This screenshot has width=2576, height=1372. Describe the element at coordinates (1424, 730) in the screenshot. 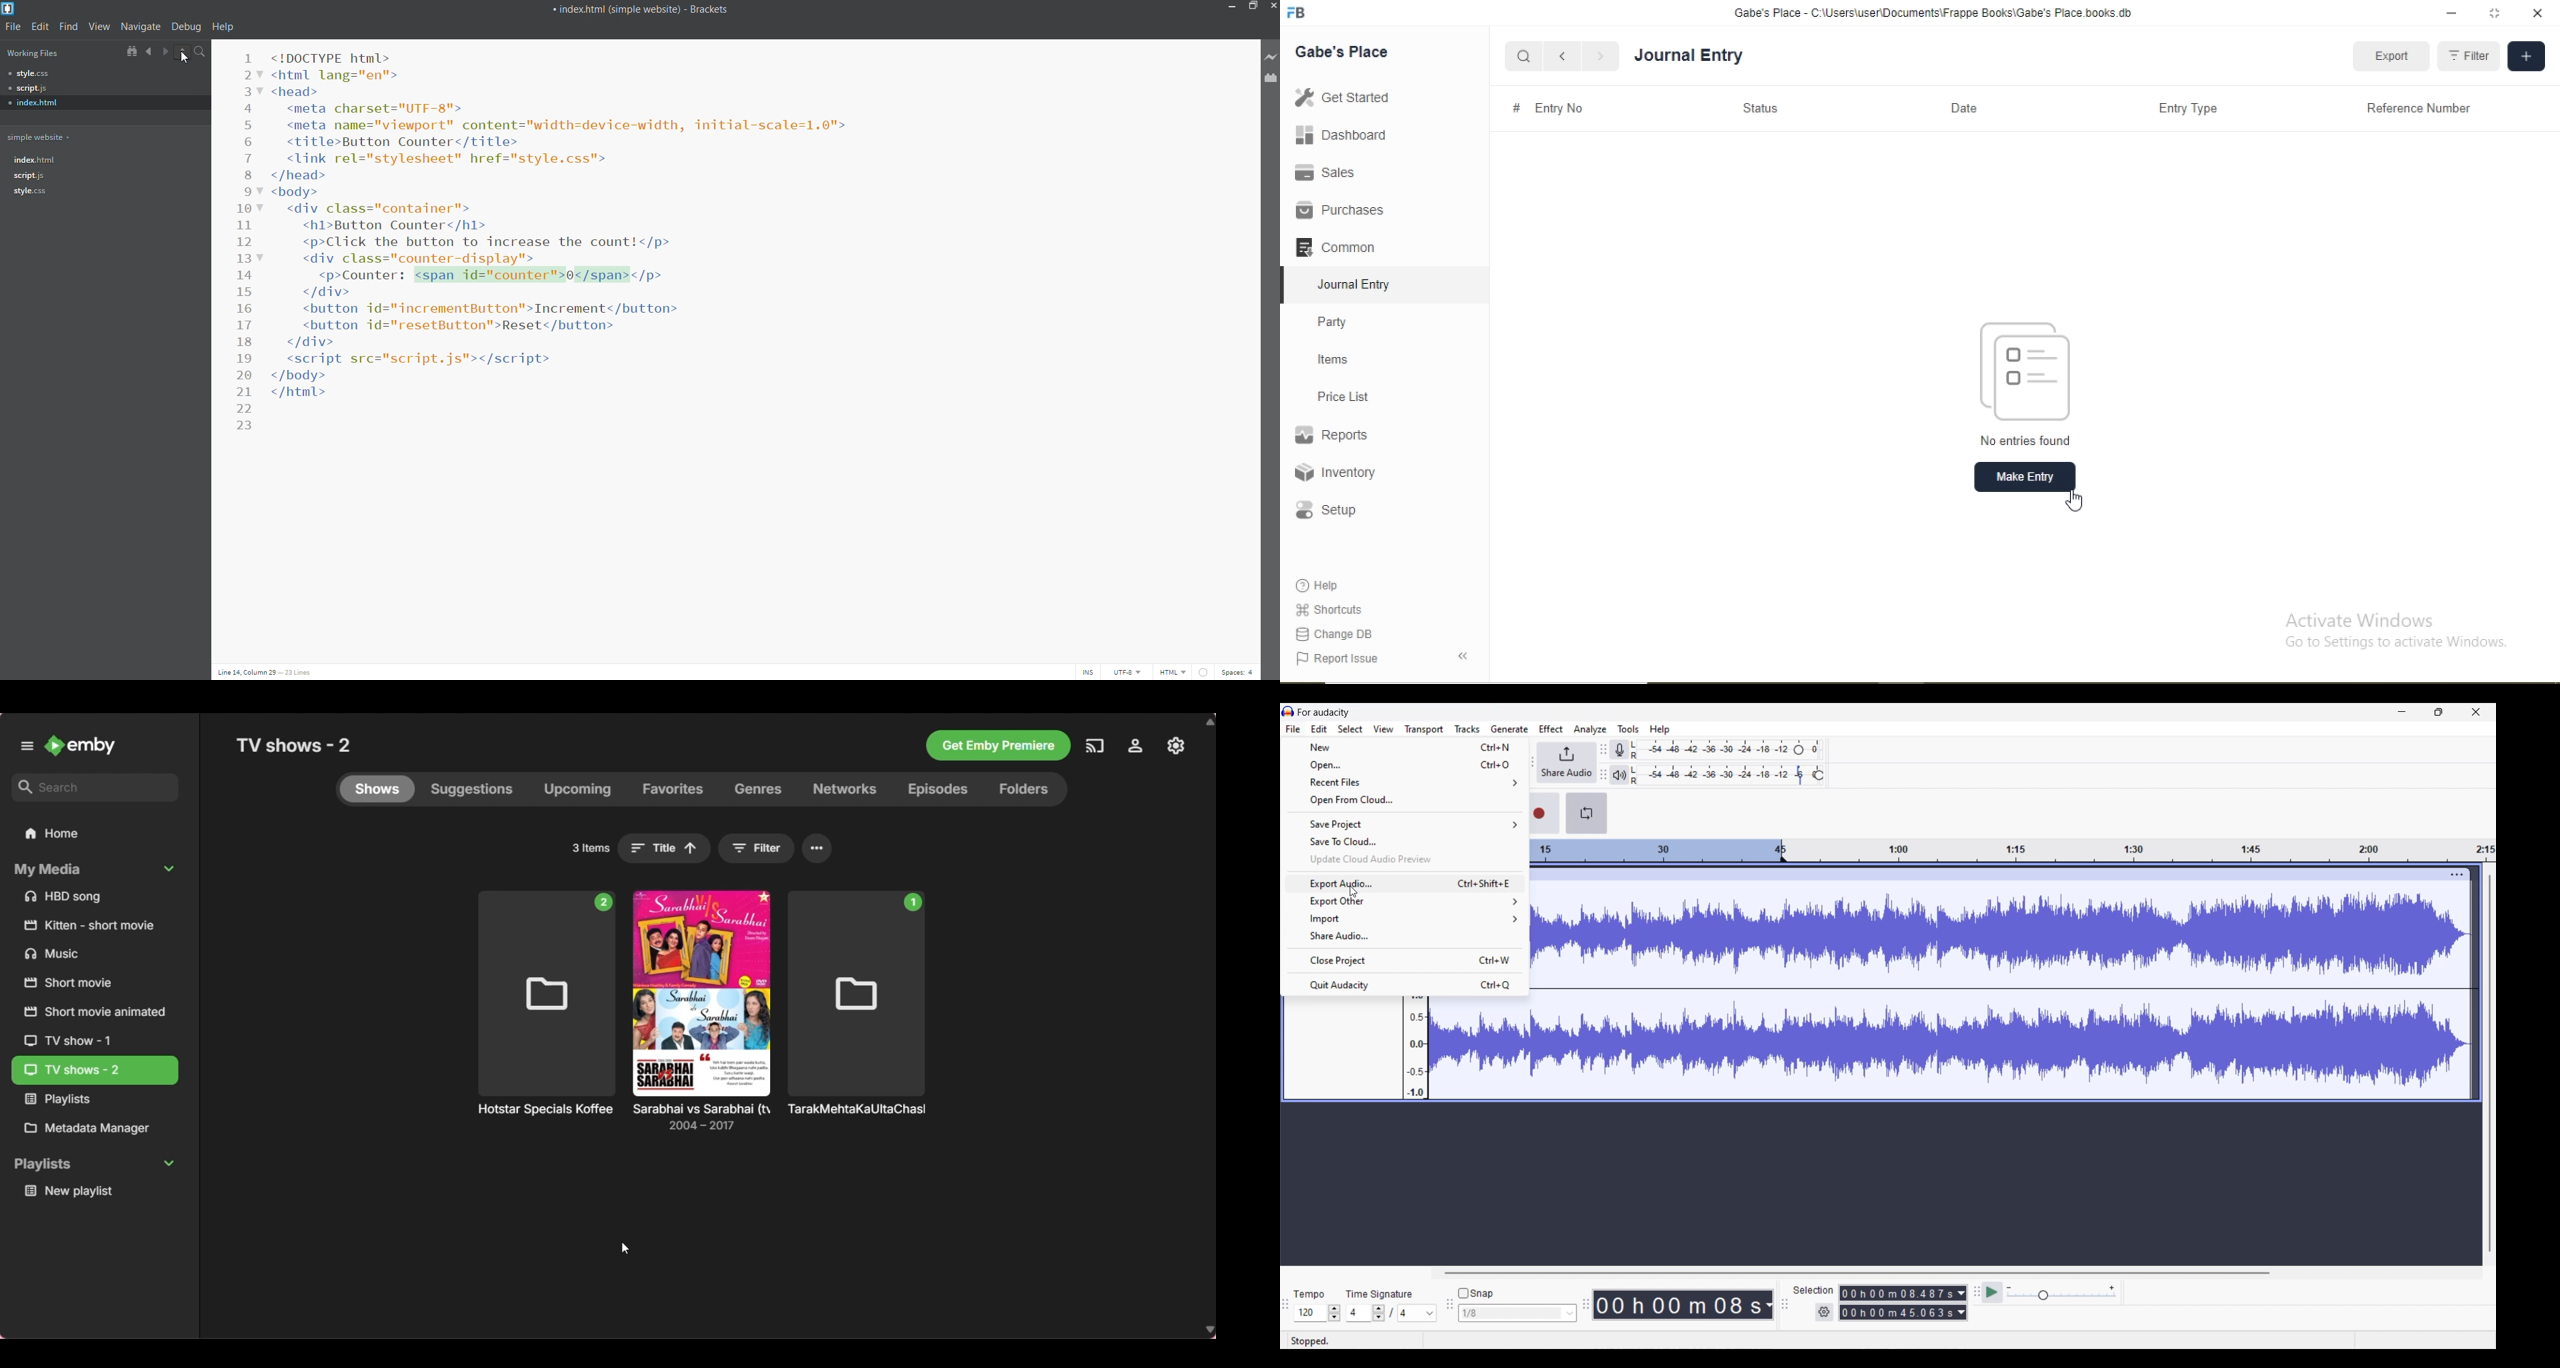

I see `Transport menu` at that location.